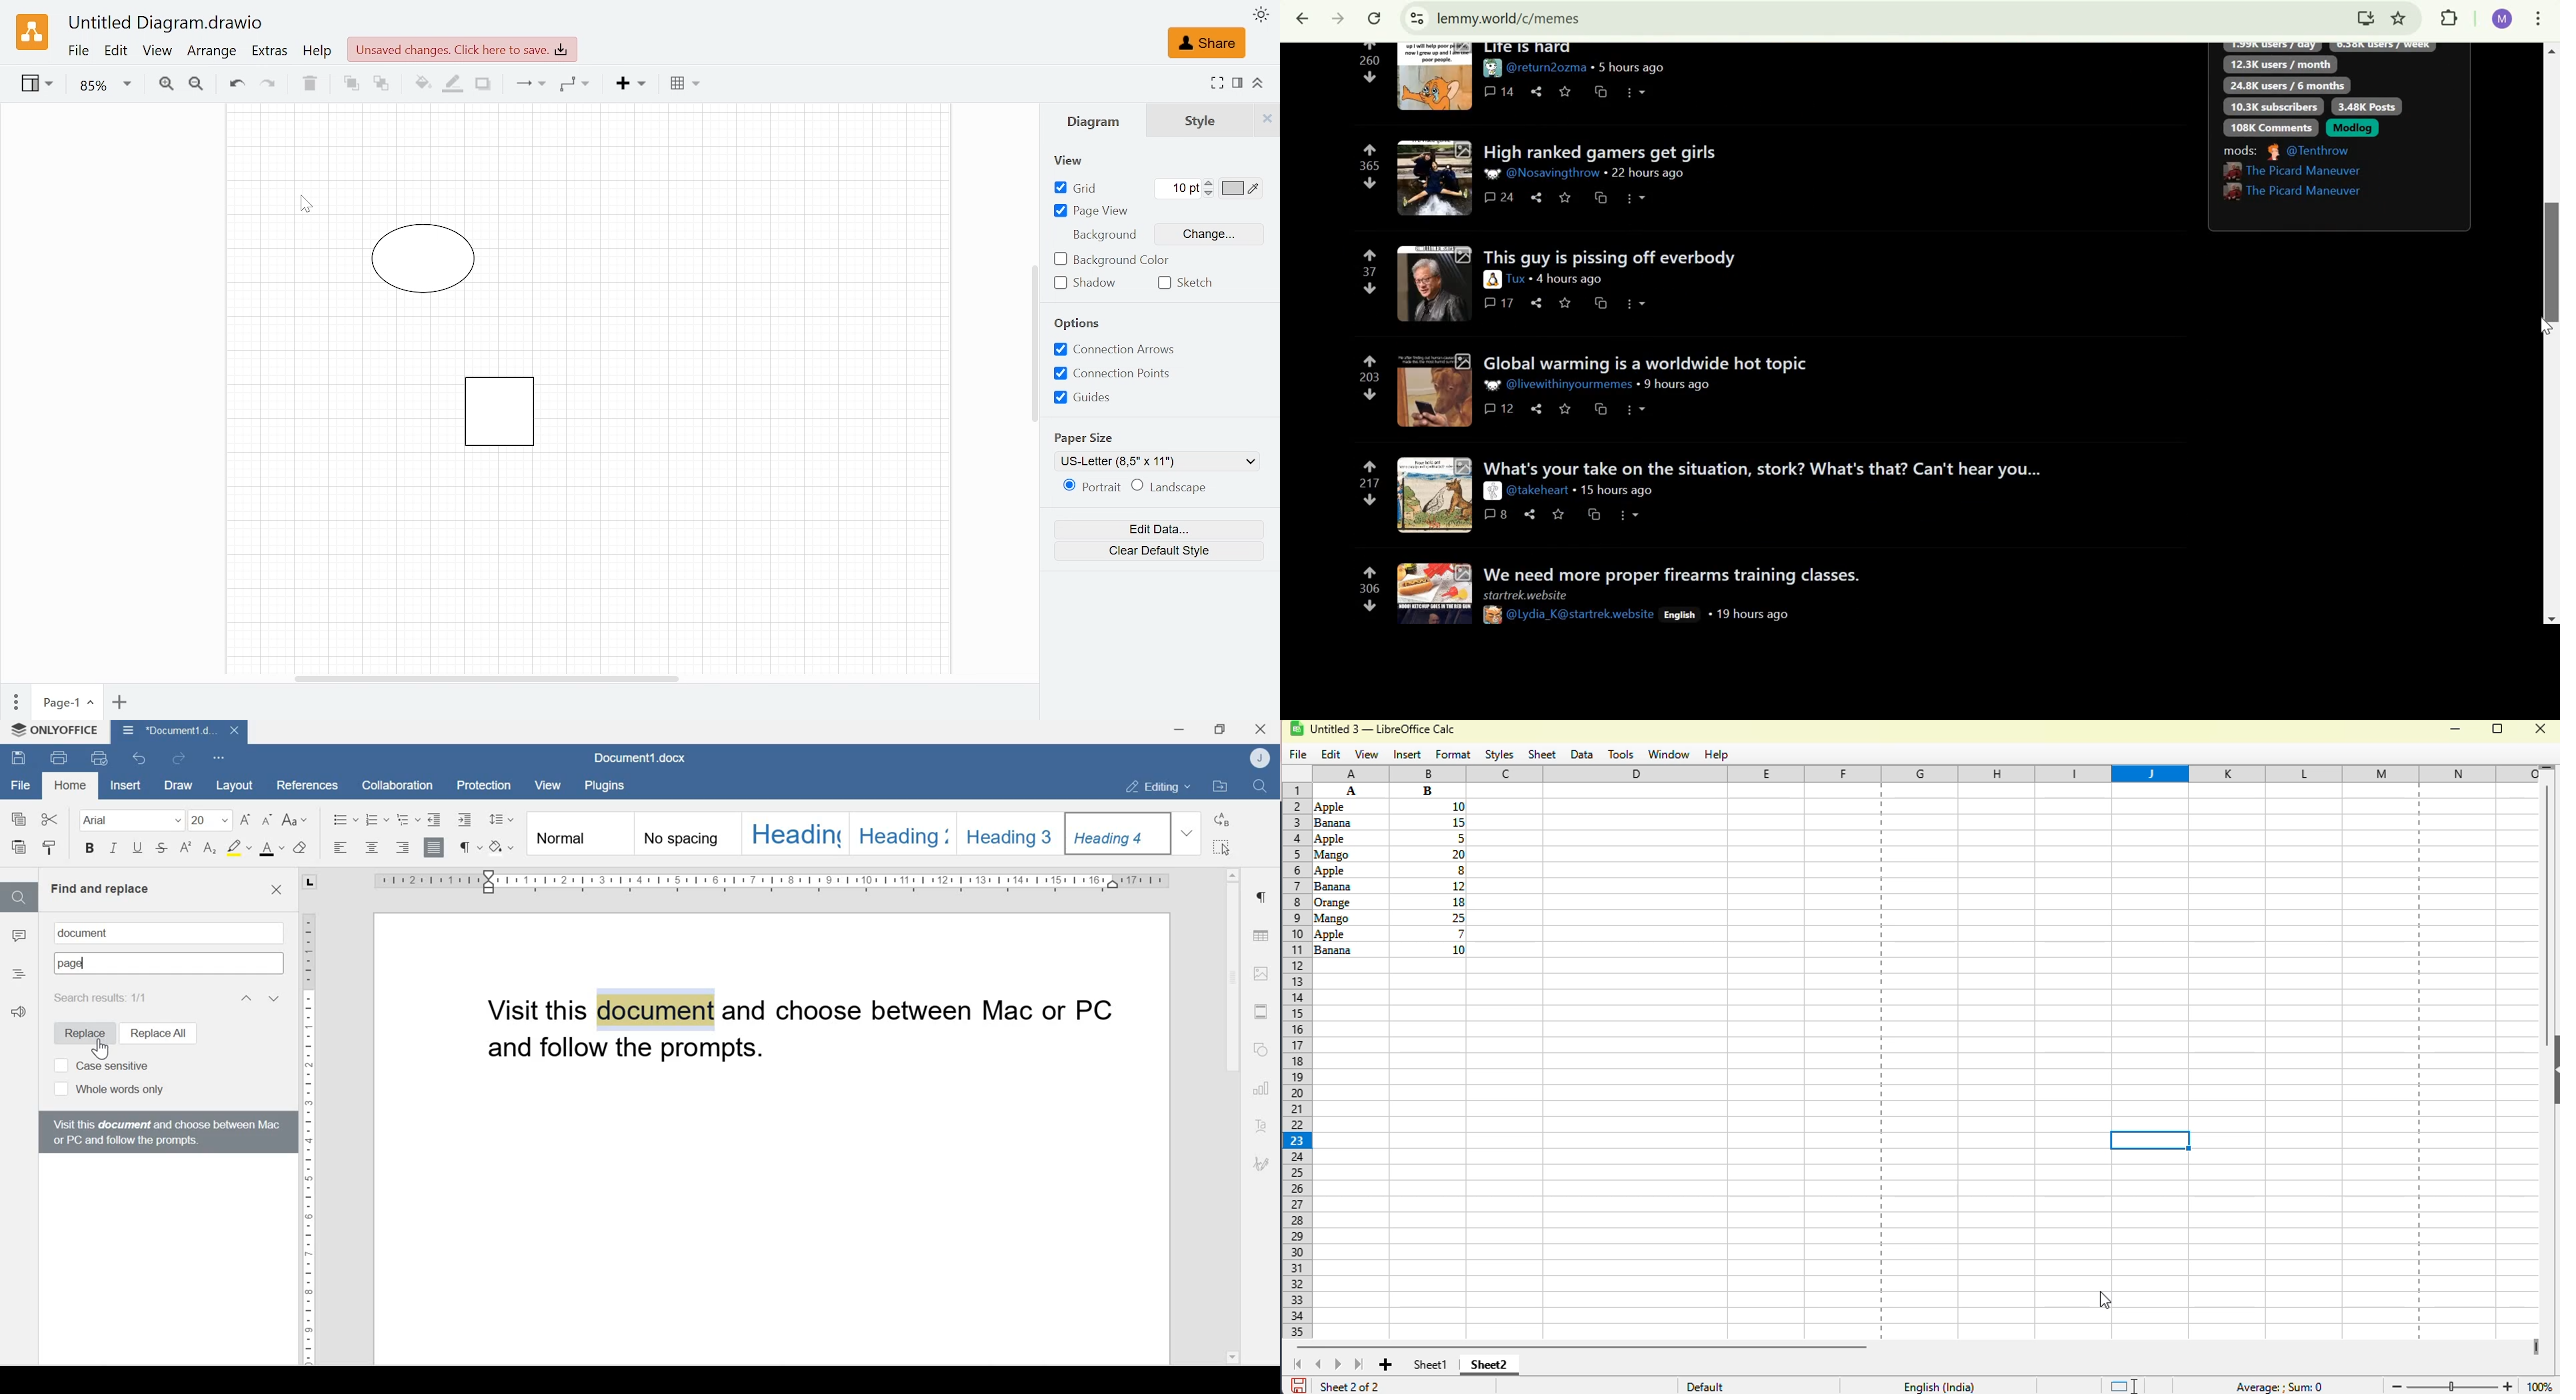  Describe the element at coordinates (1210, 182) in the screenshot. I see `Increase grid unit` at that location.